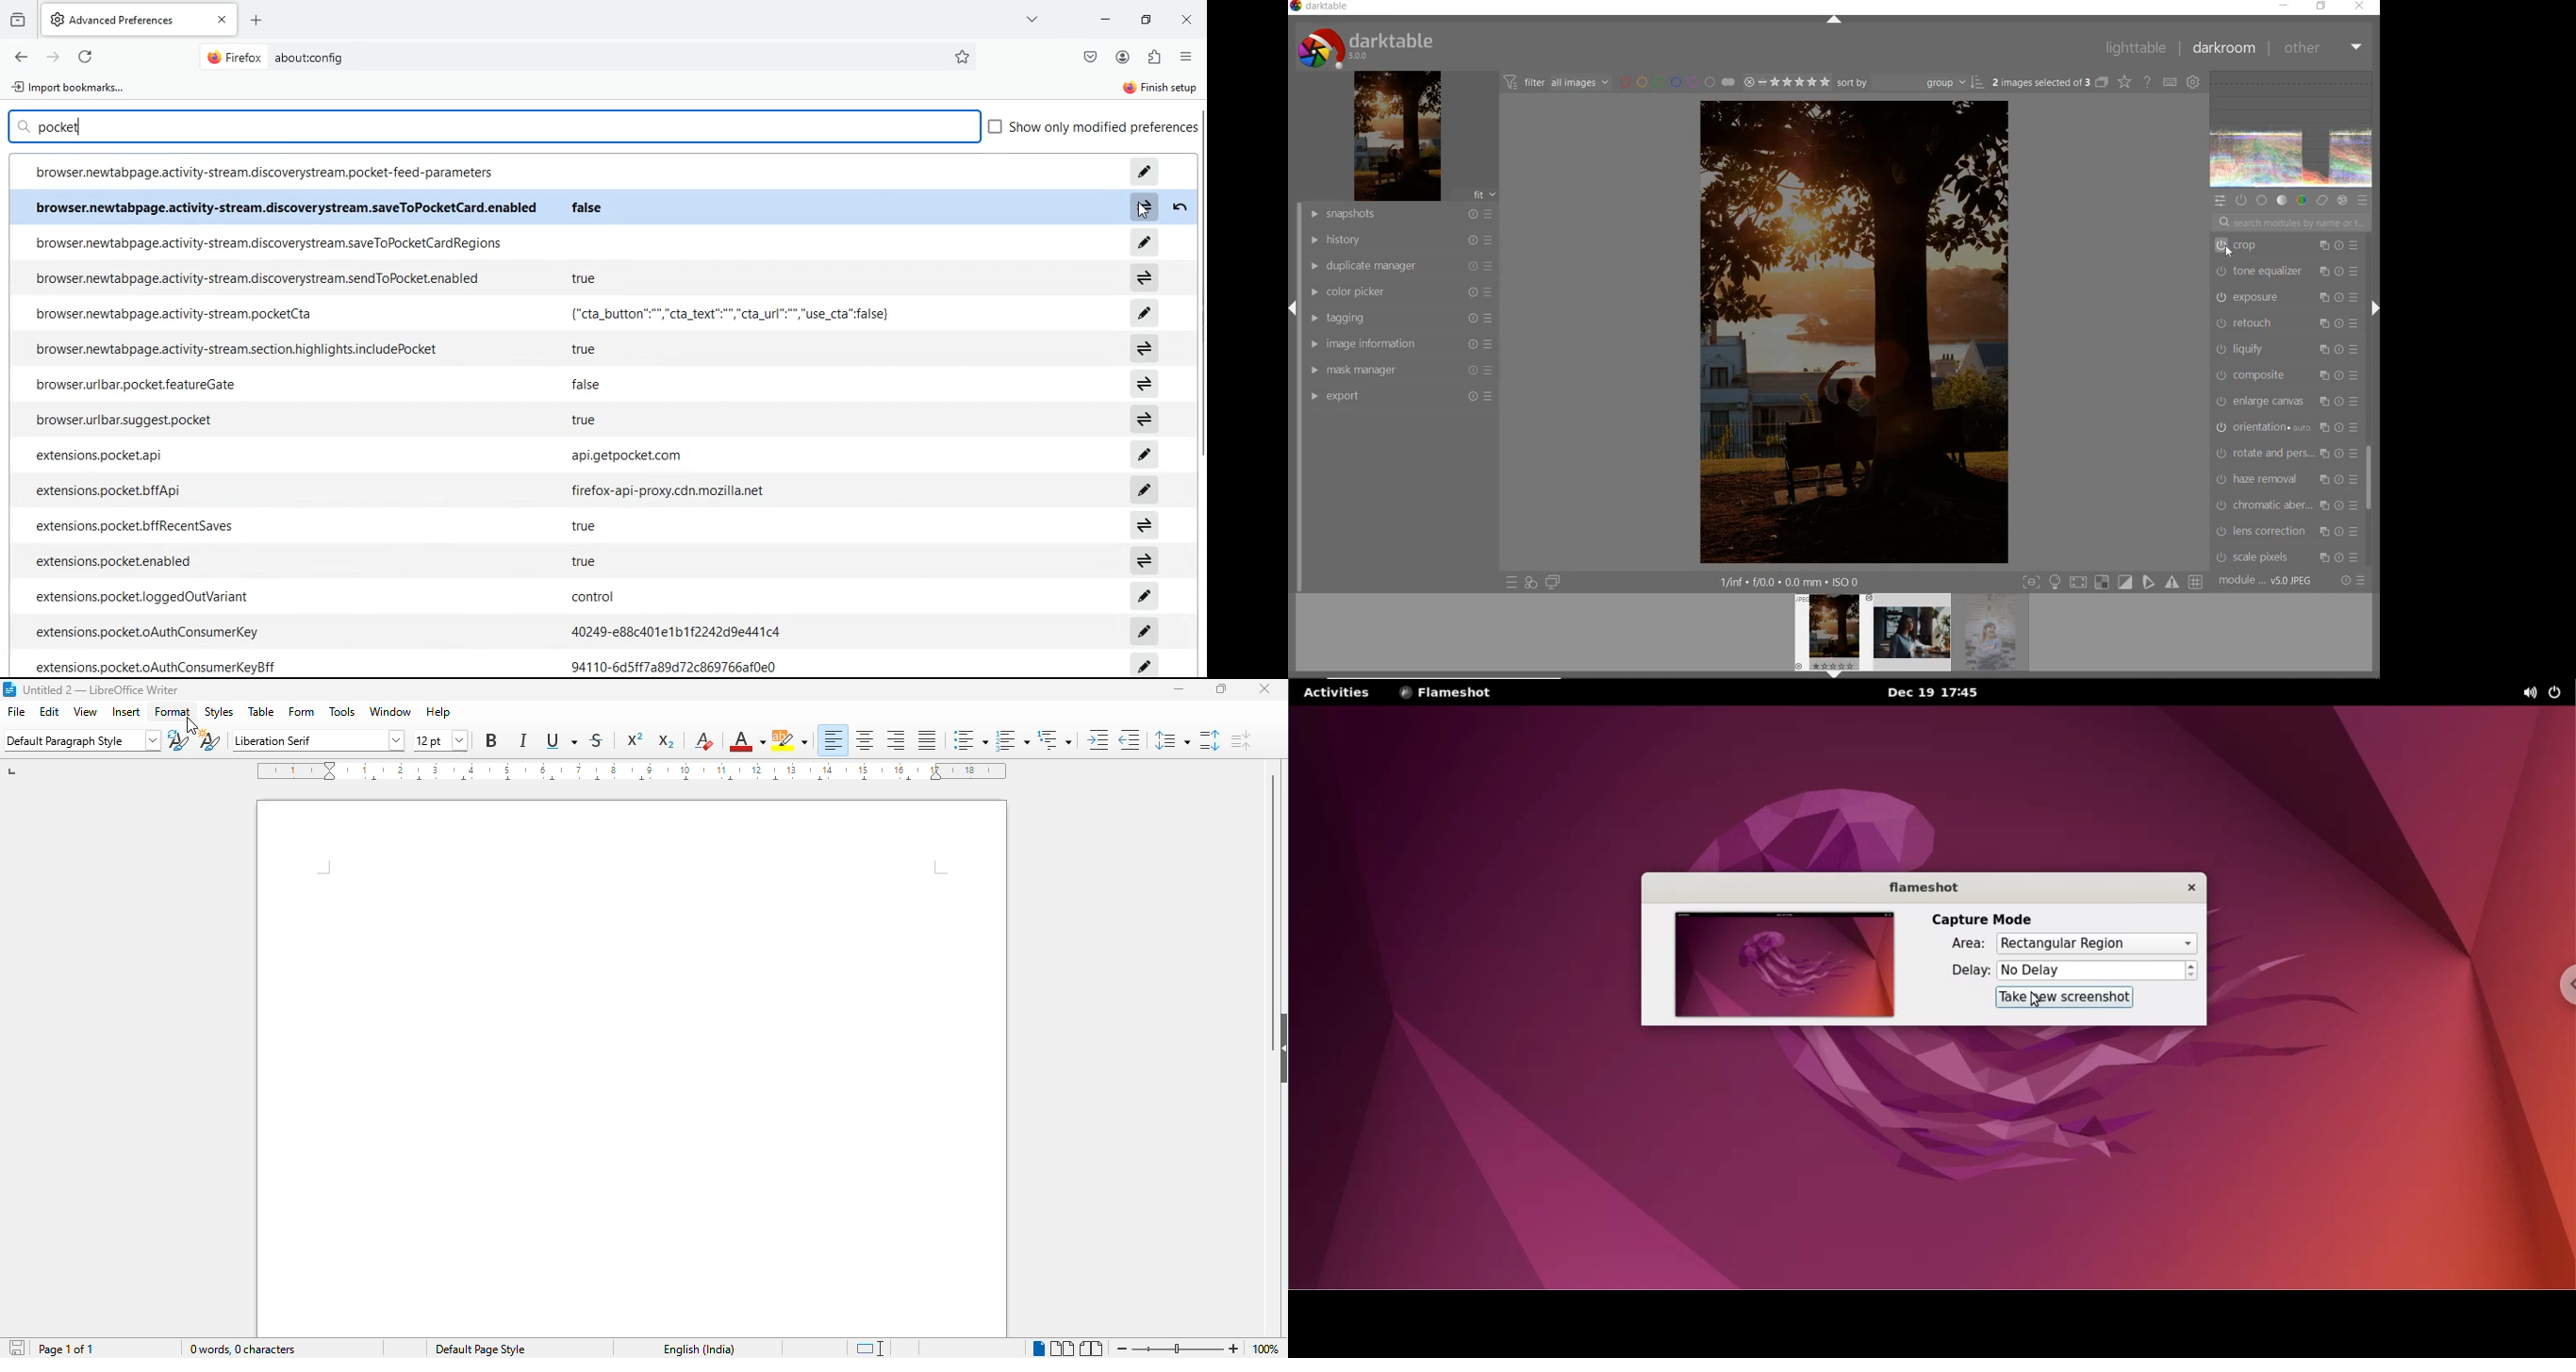 The image size is (2576, 1372). I want to click on tagging, so click(1400, 317).